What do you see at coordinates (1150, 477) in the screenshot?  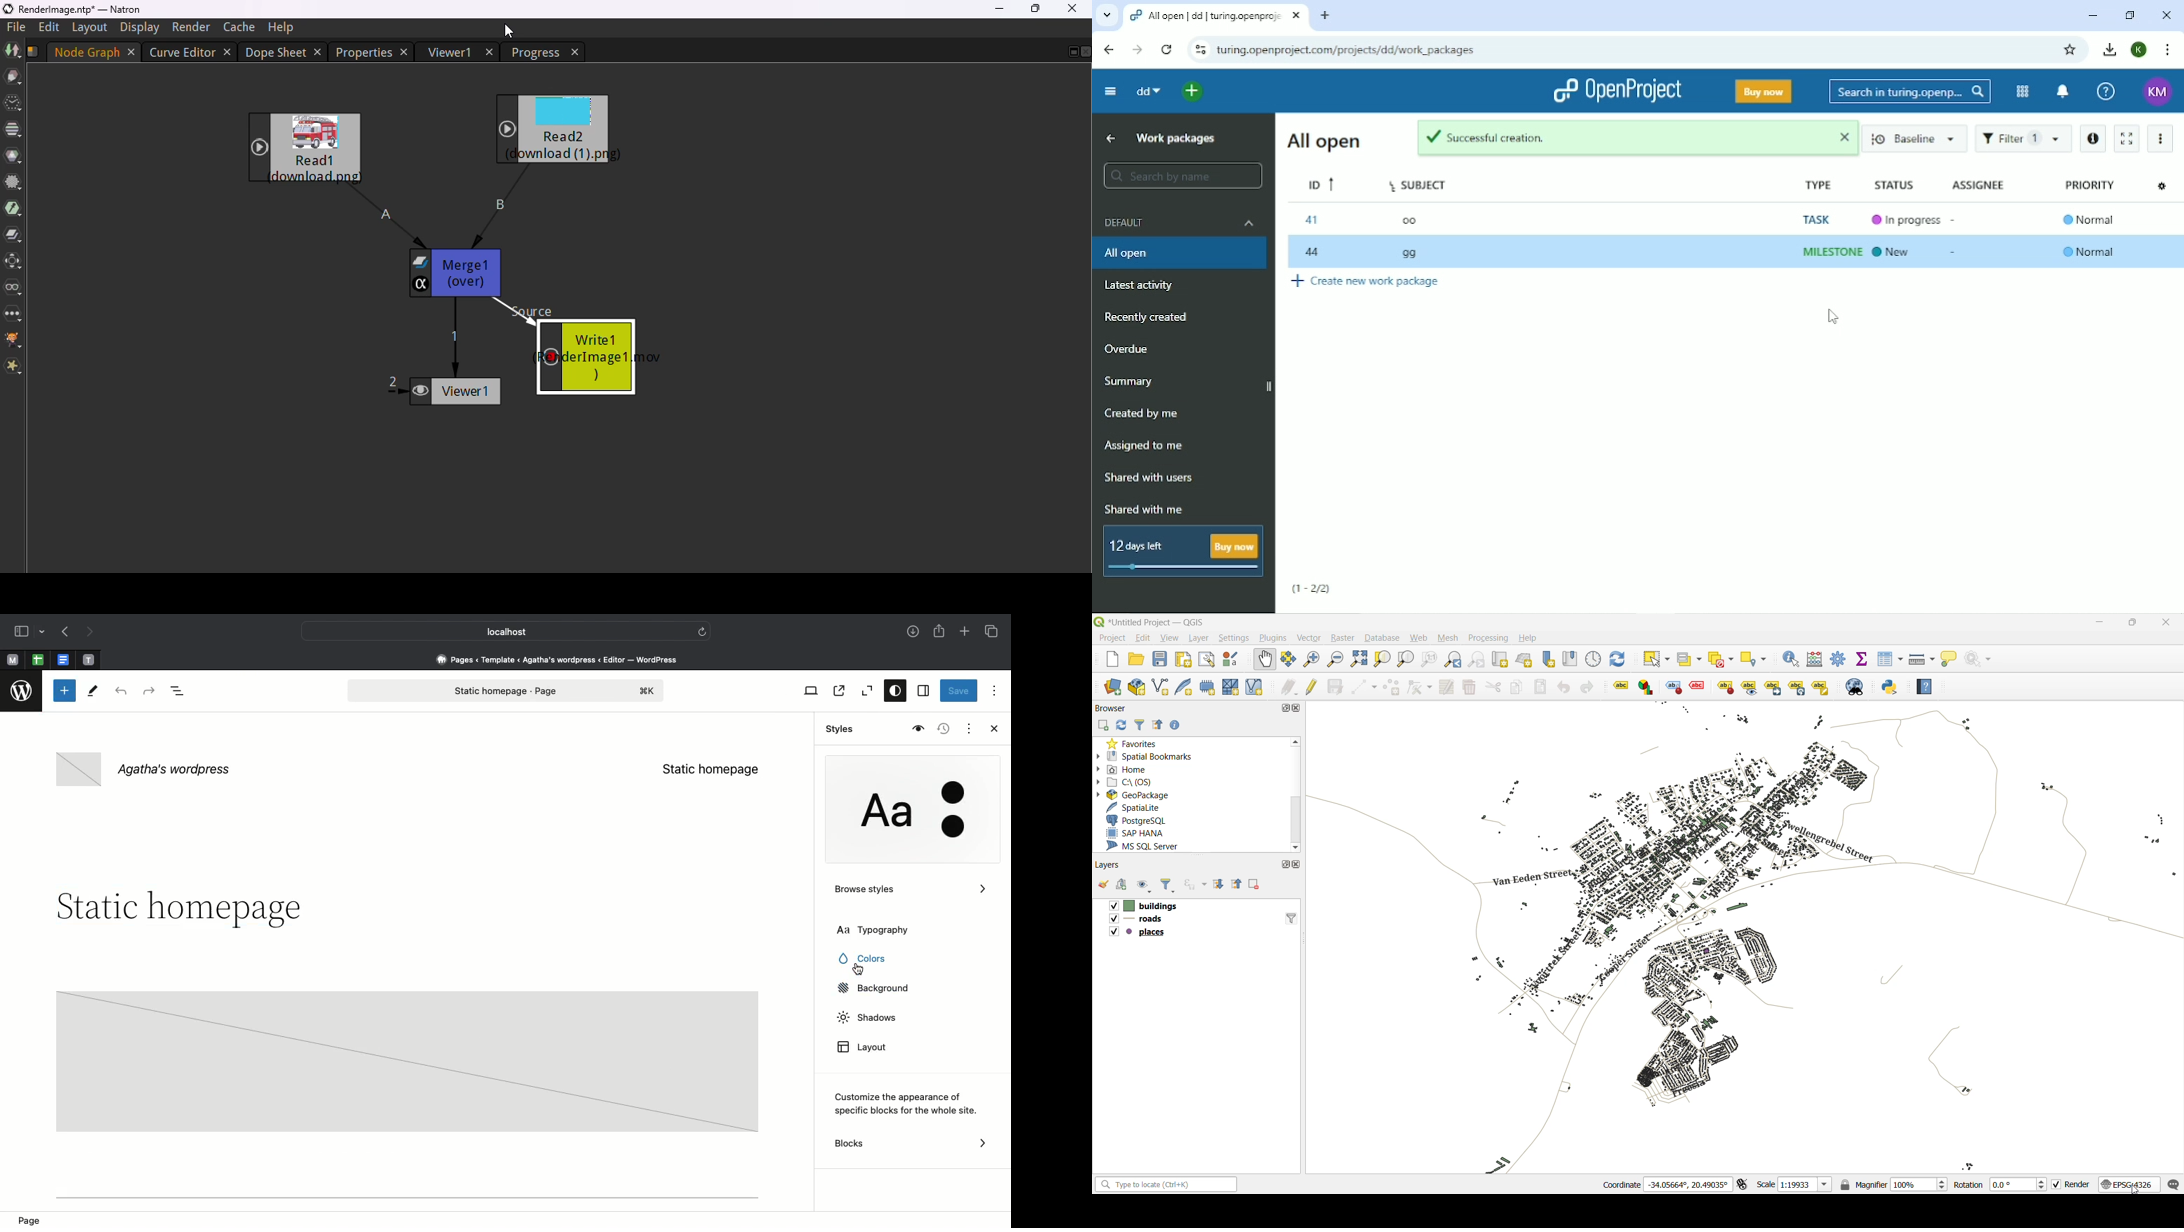 I see `Shared with users` at bounding box center [1150, 477].